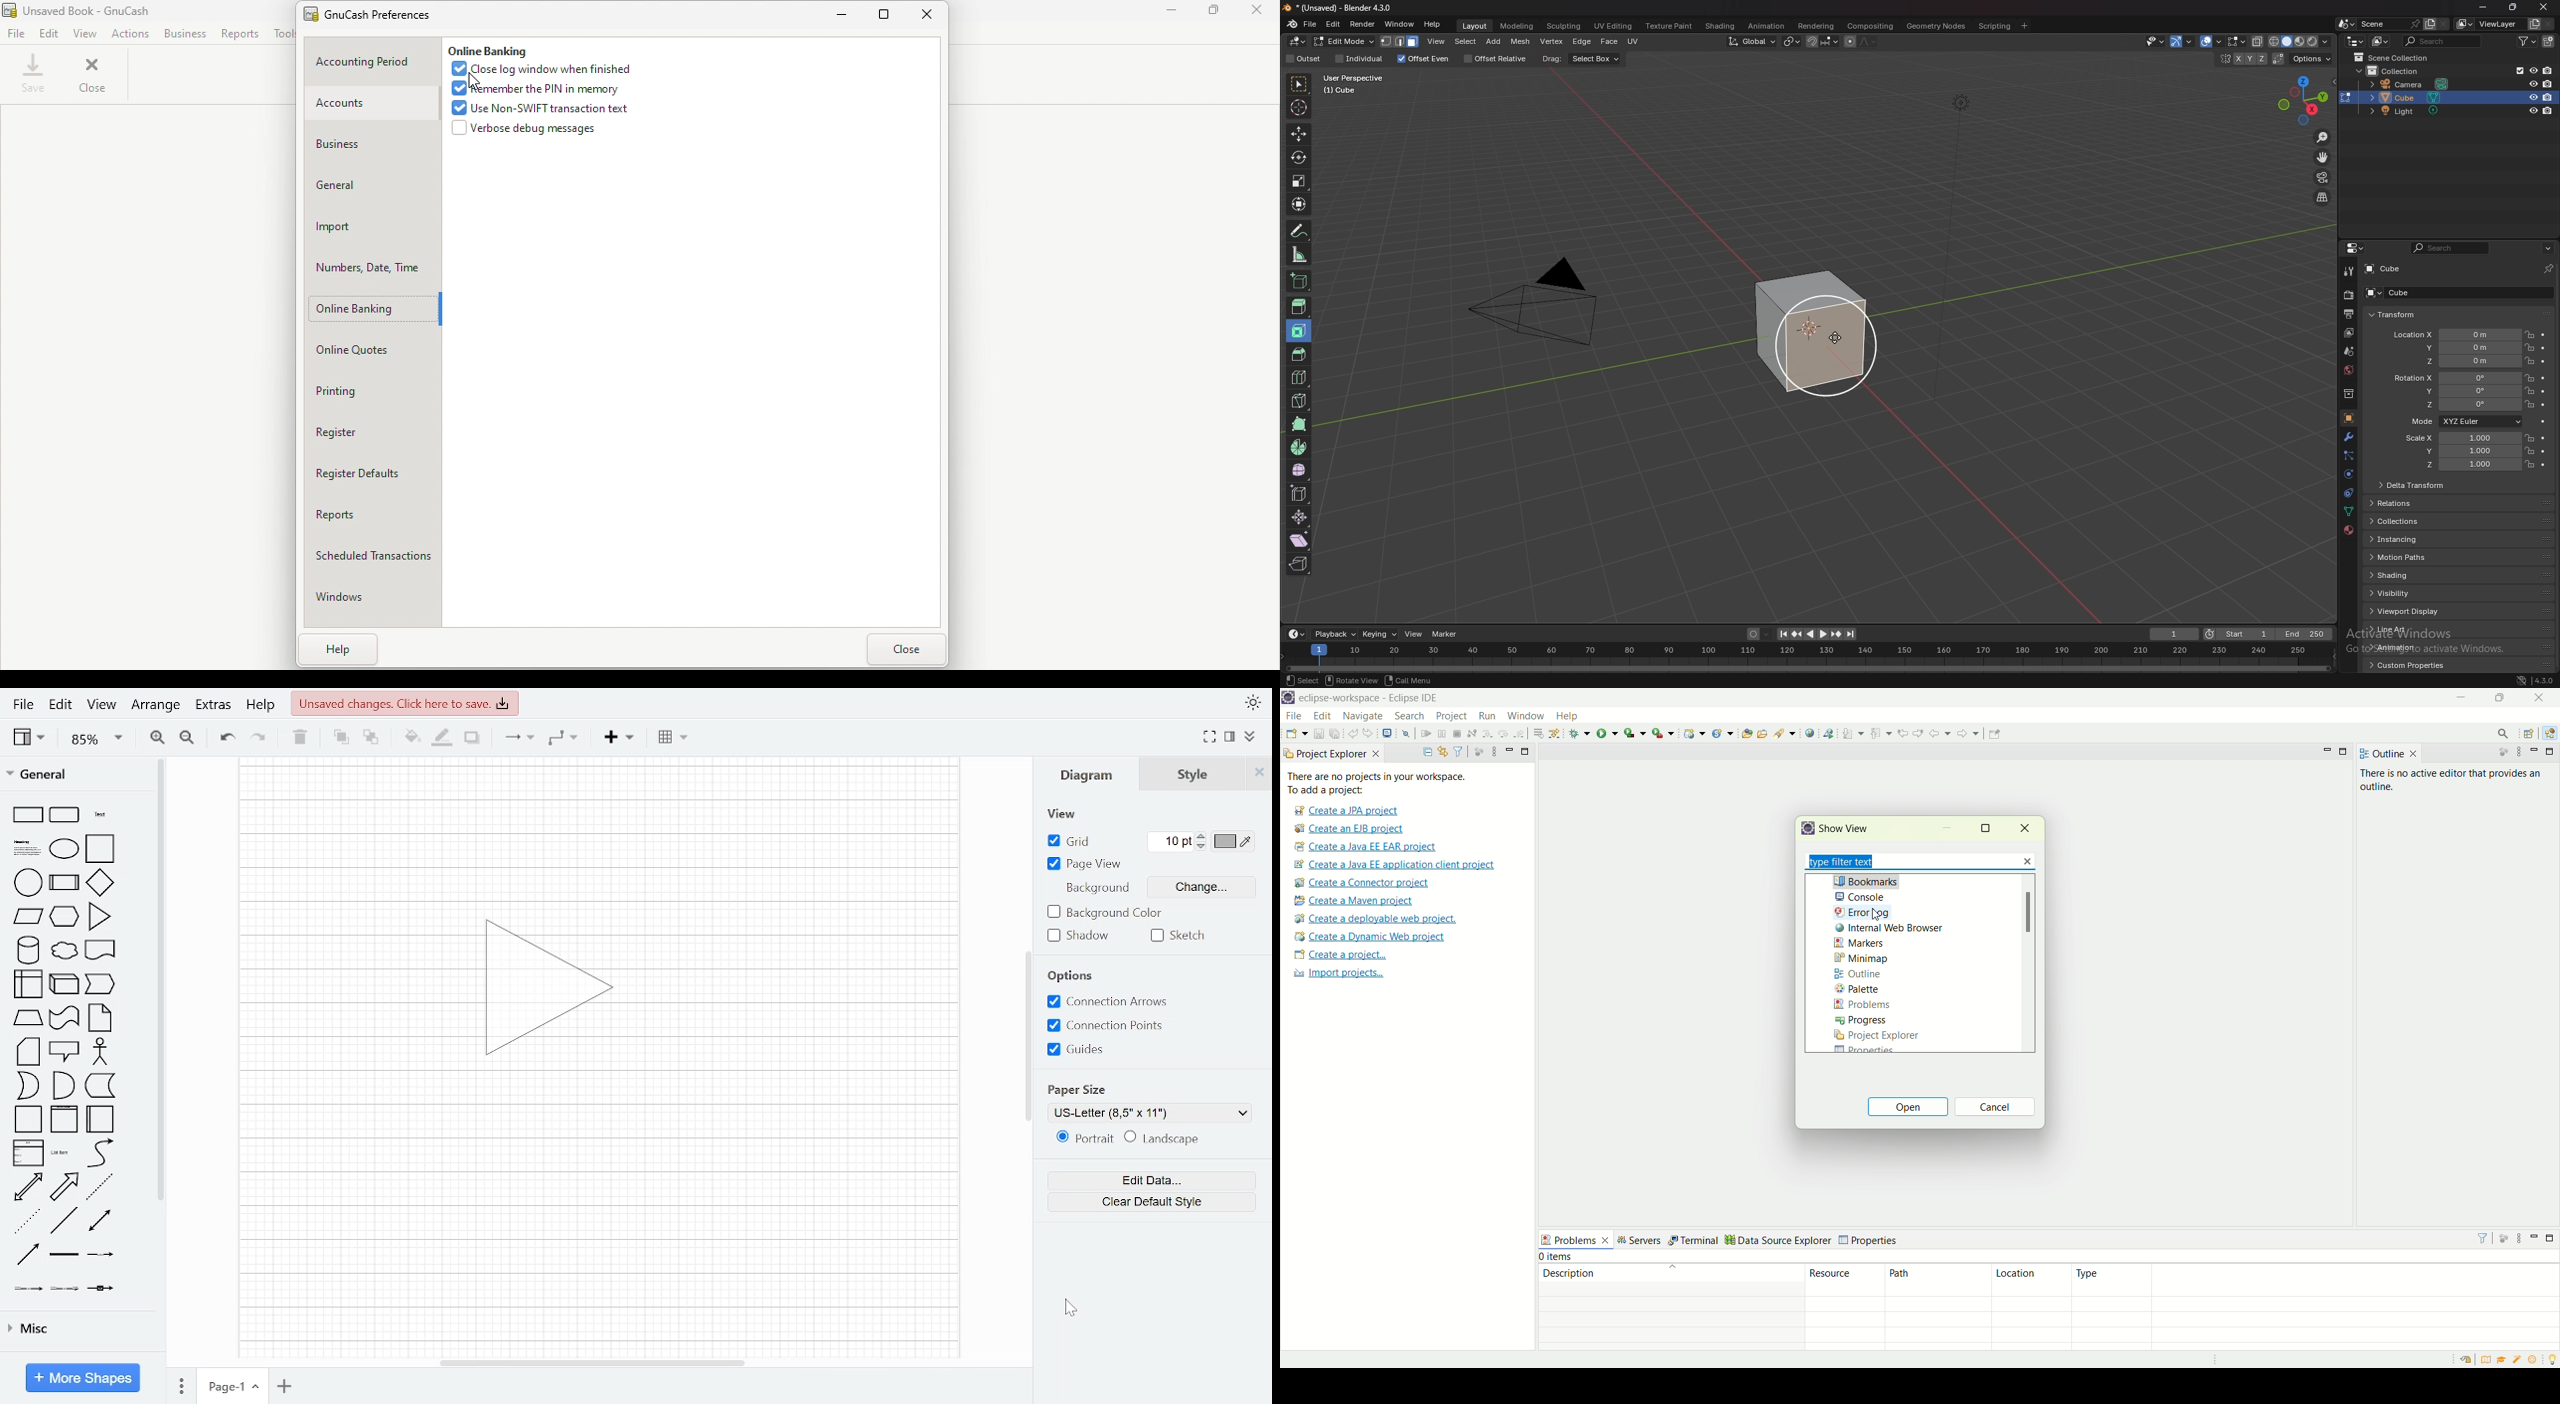 The image size is (2576, 1428). Describe the element at coordinates (70, 774) in the screenshot. I see `General` at that location.